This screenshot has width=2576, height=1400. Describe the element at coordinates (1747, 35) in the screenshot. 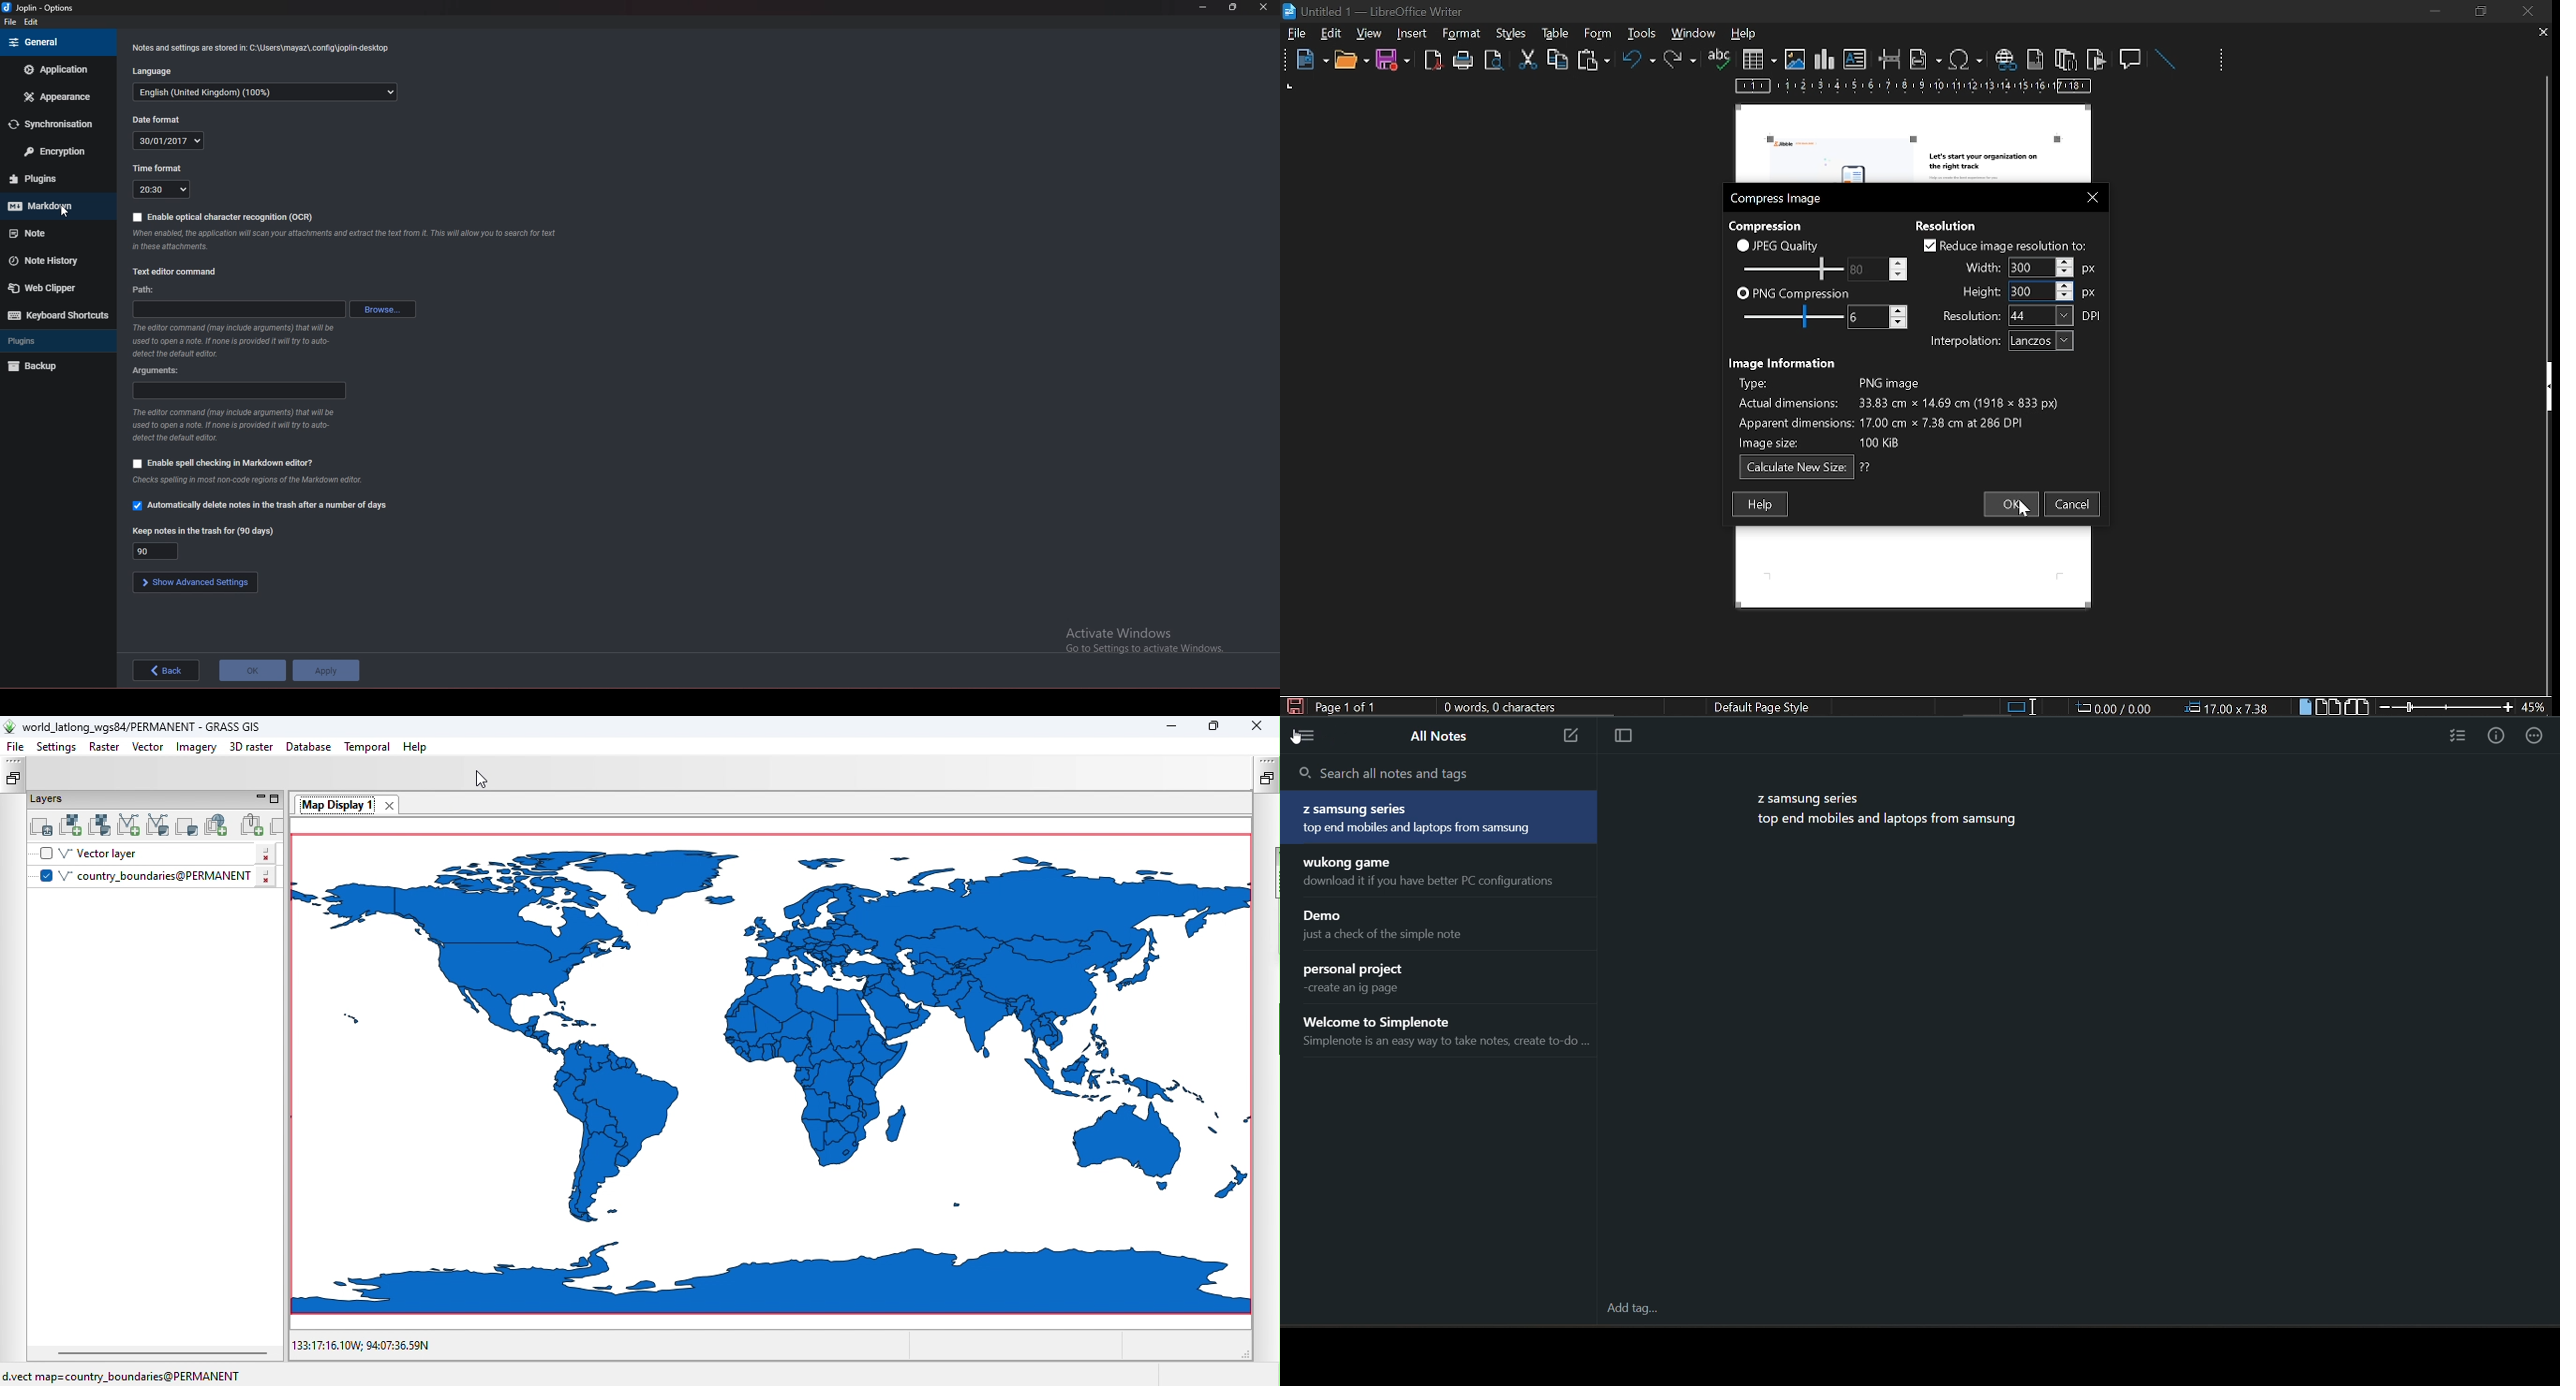

I see `help` at that location.